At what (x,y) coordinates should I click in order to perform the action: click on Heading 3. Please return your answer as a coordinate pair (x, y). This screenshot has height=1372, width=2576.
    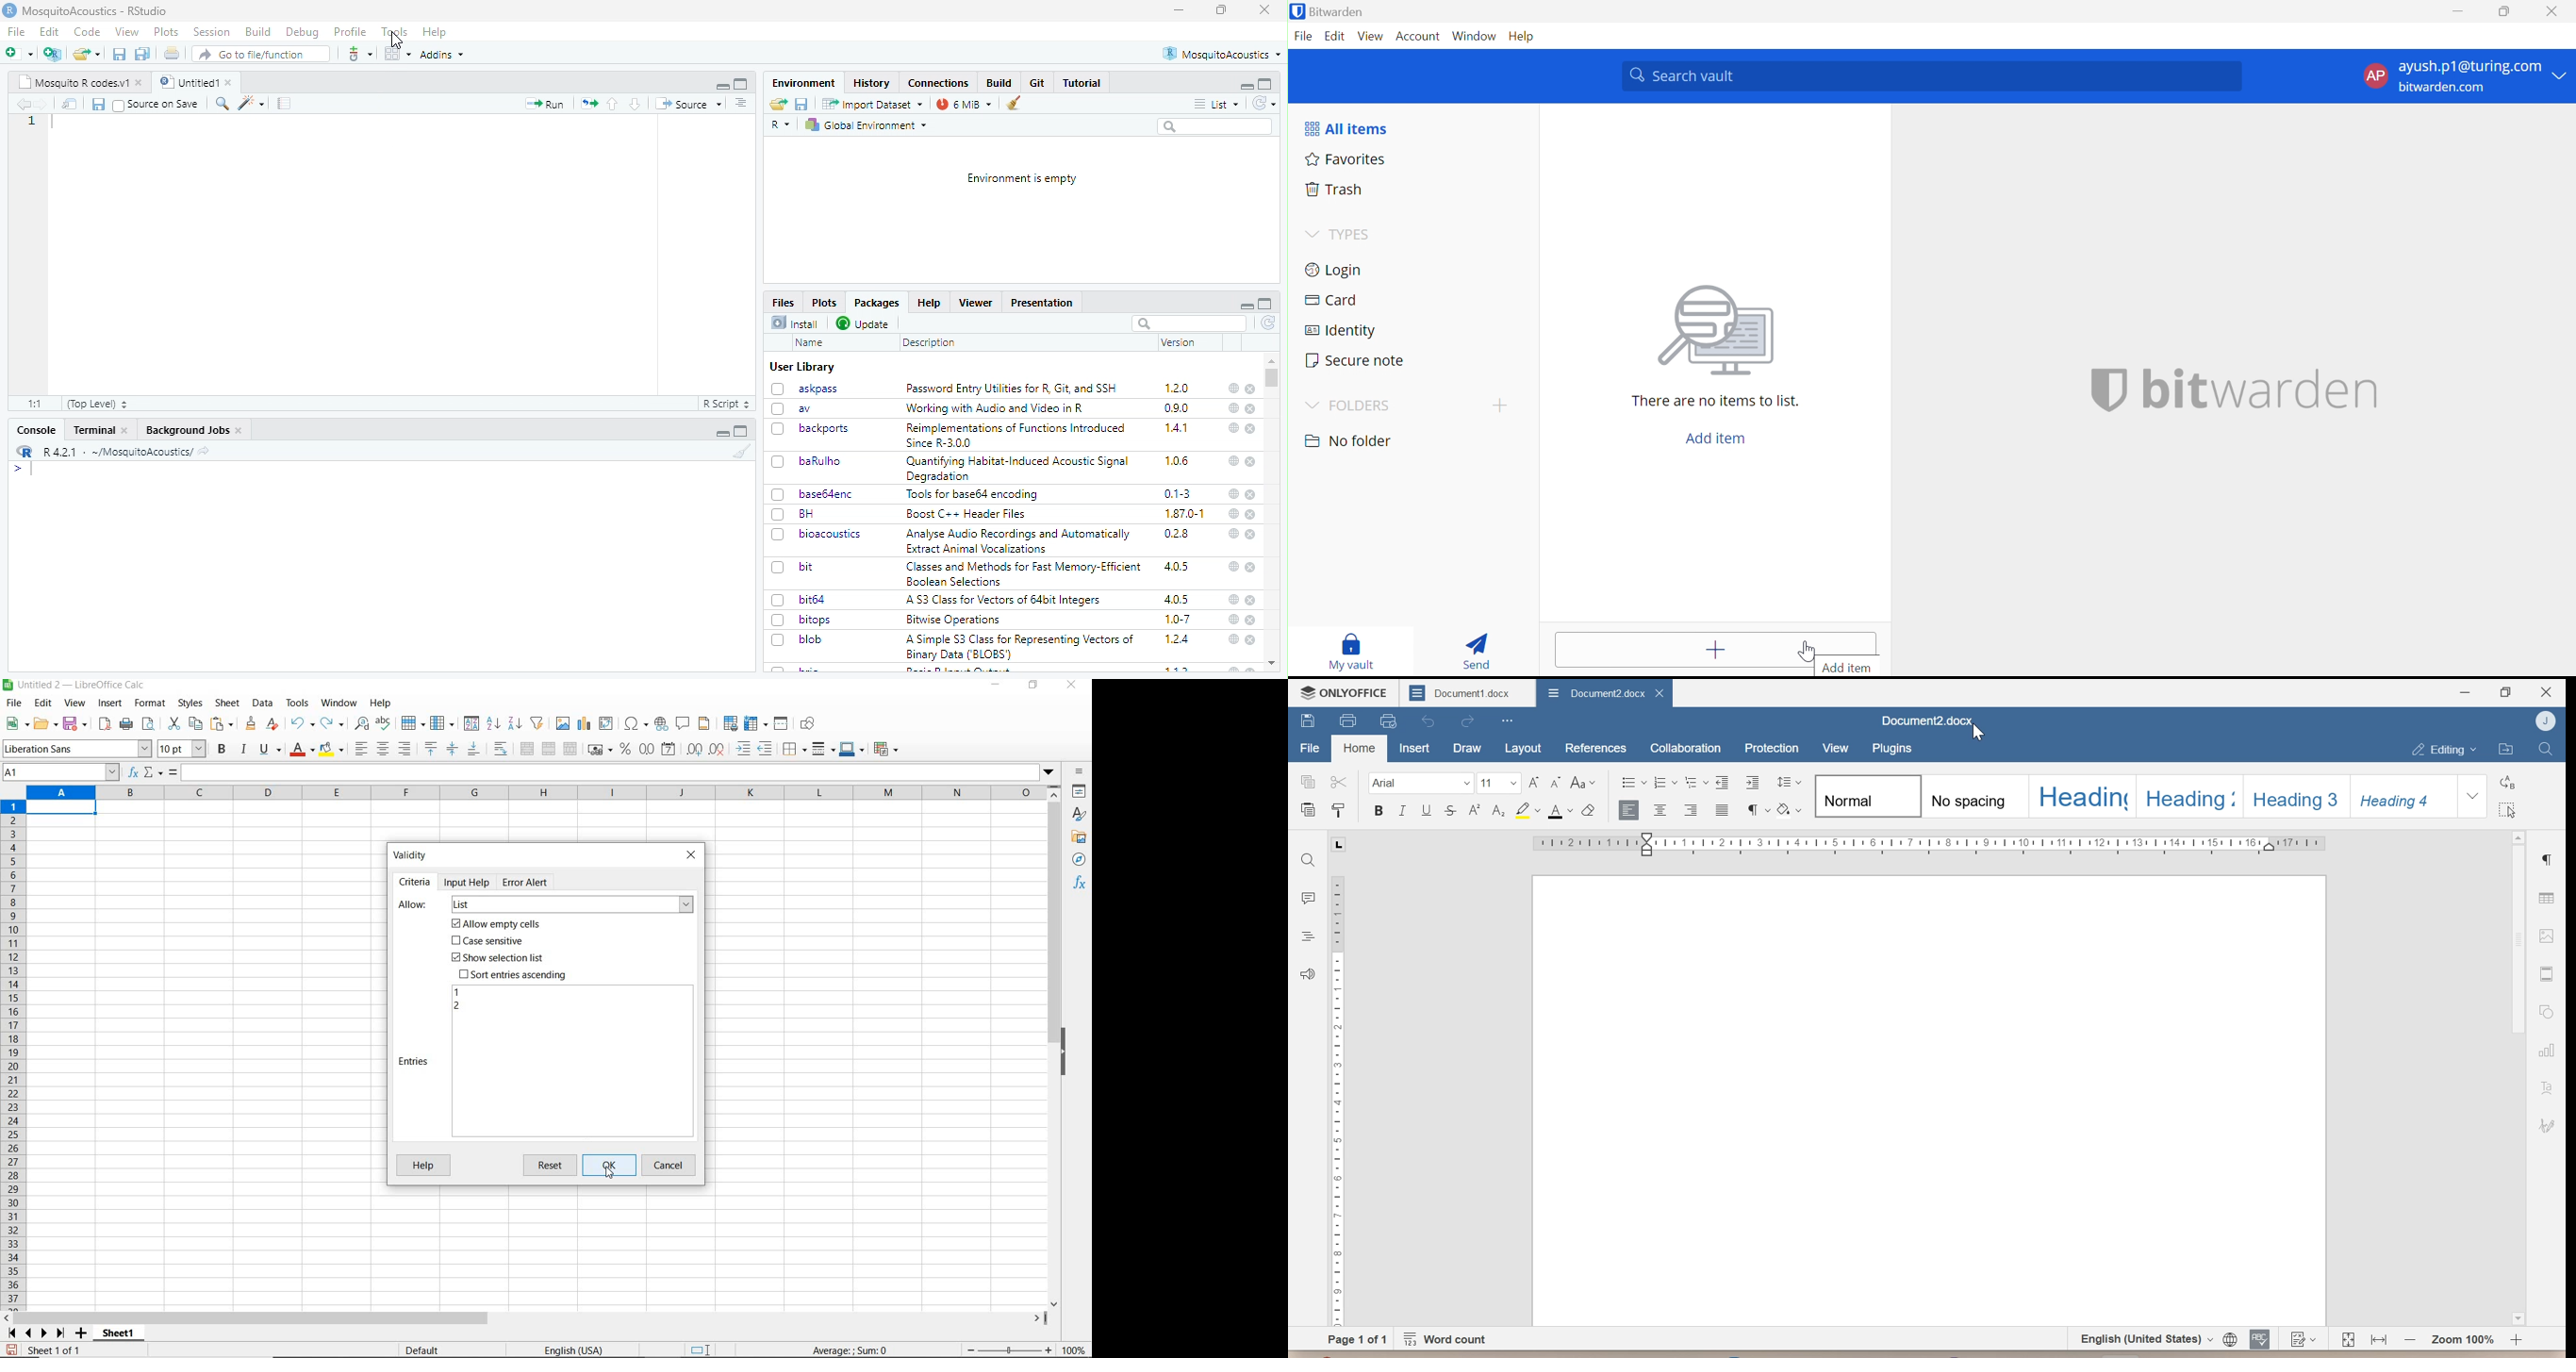
    Looking at the image, I should click on (2296, 795).